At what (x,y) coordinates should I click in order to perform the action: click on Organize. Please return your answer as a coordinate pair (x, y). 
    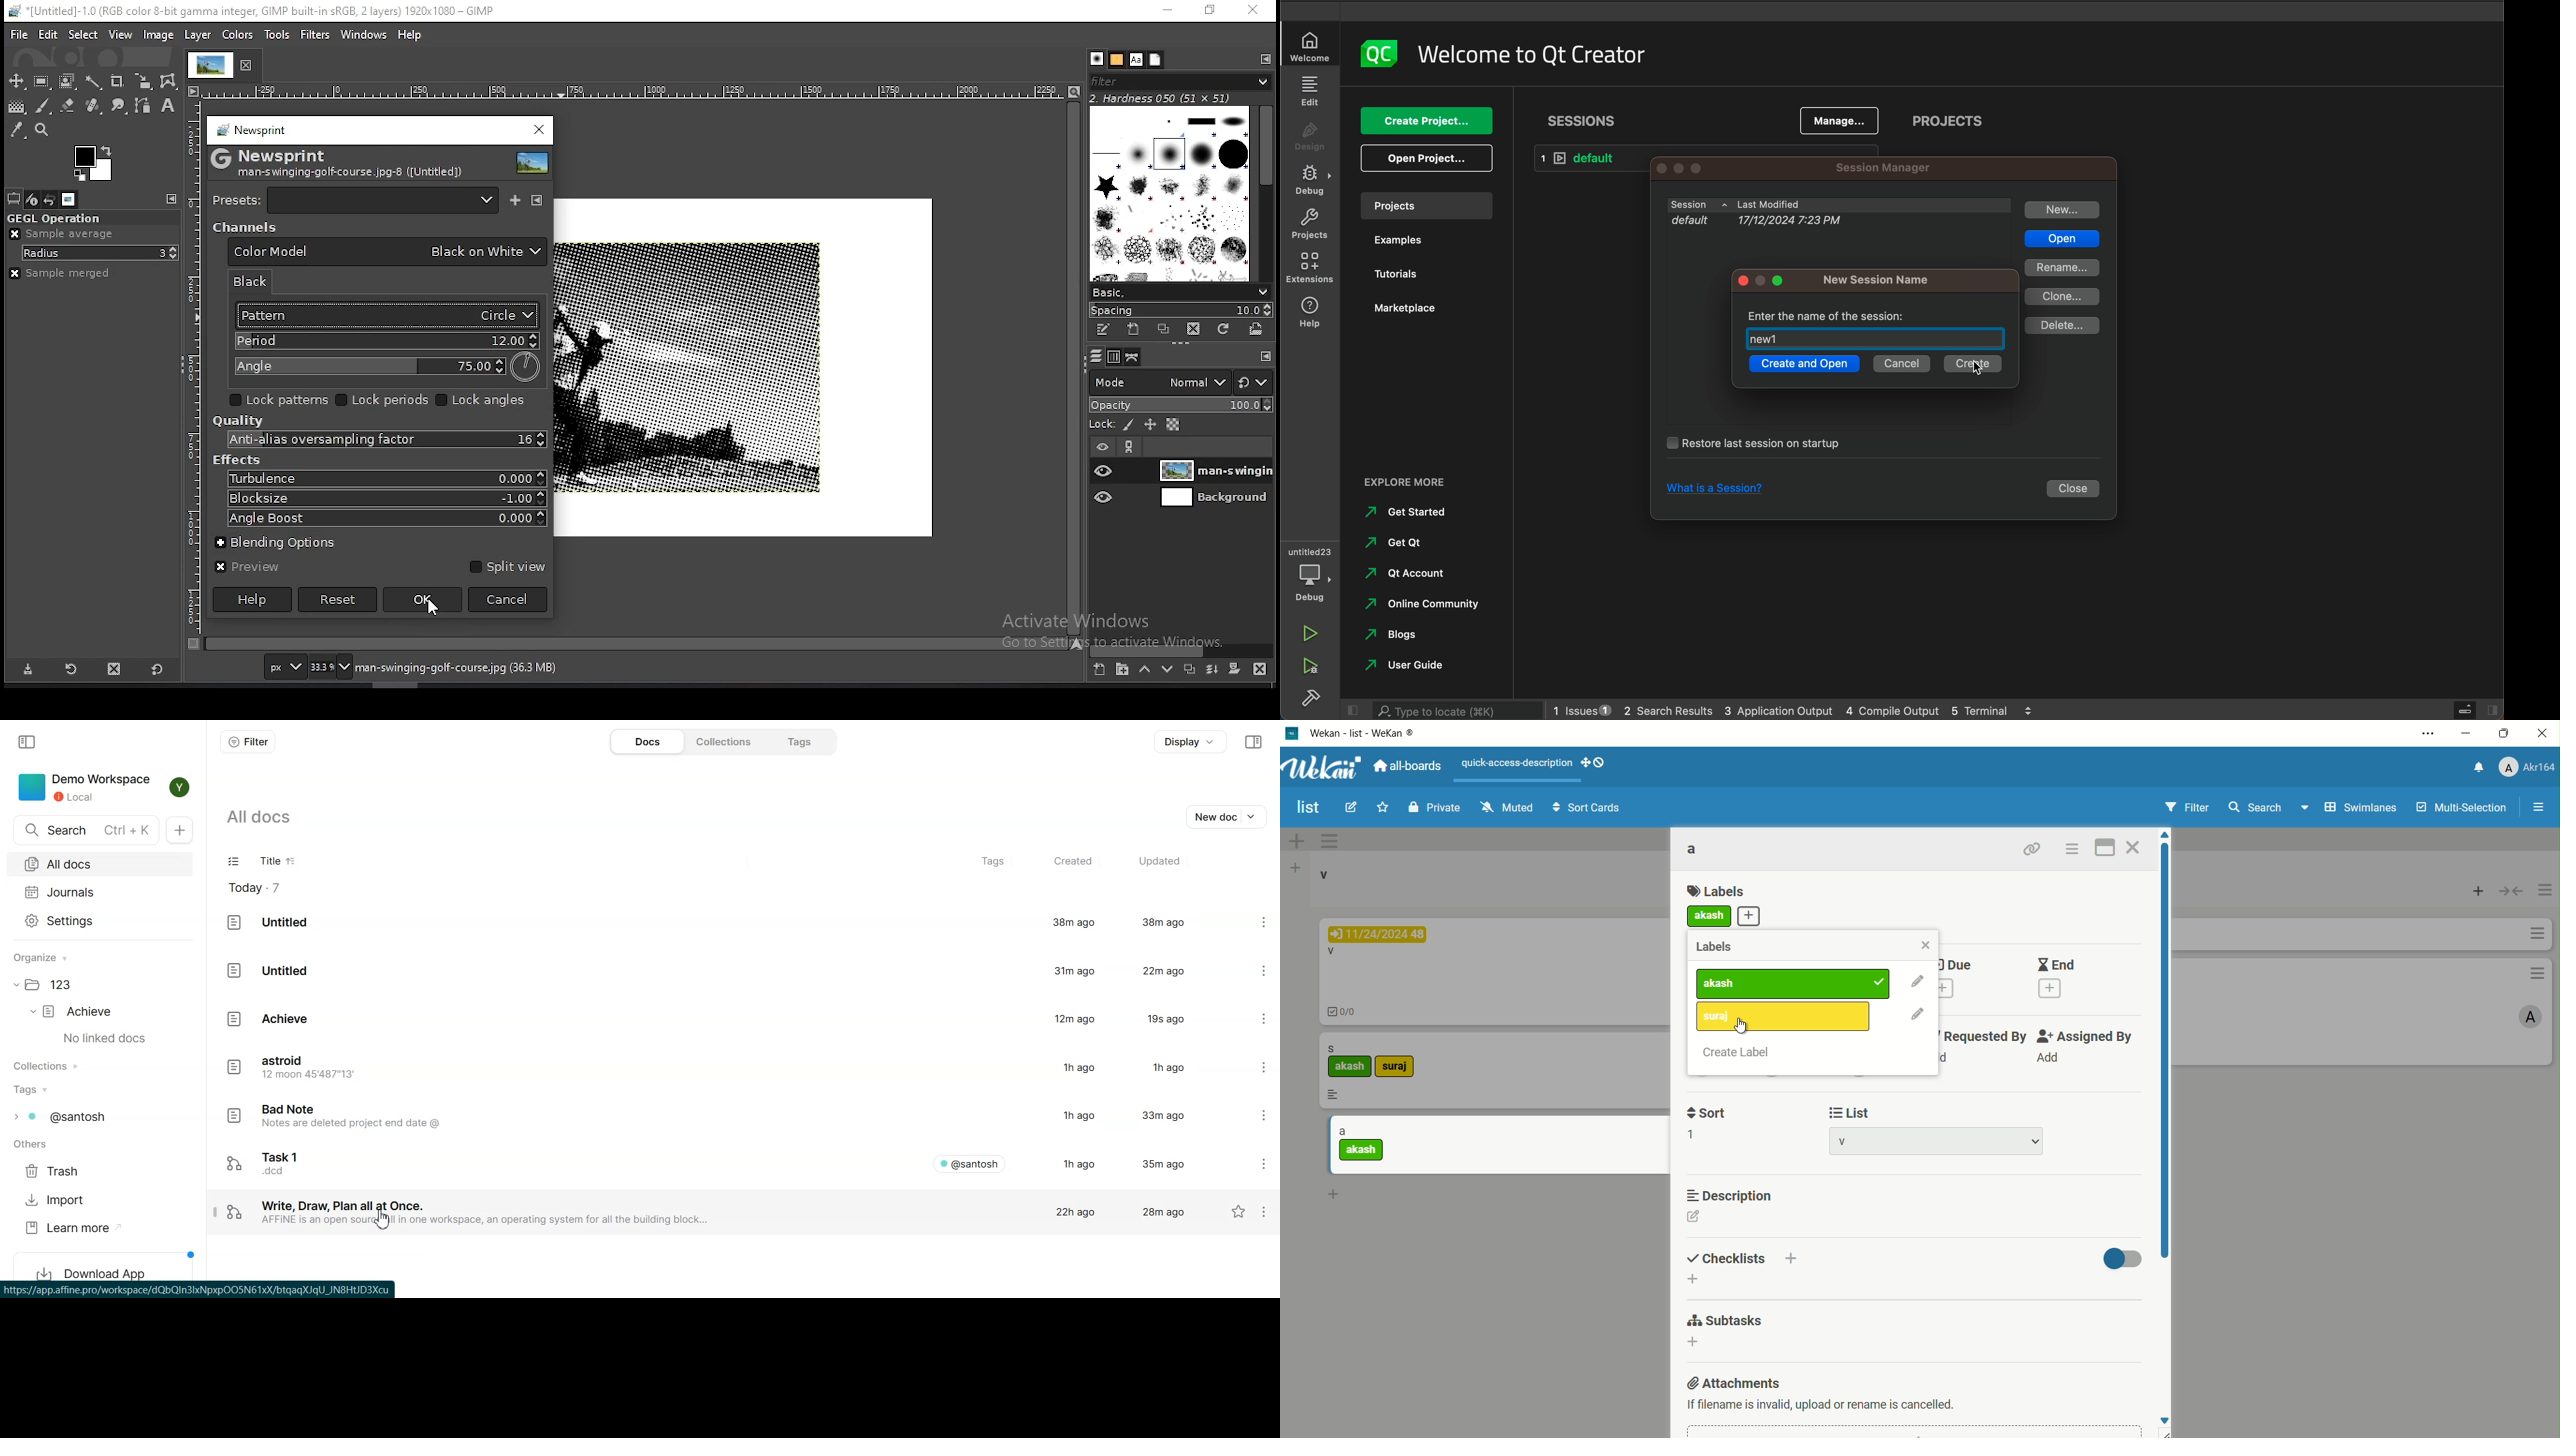
    Looking at the image, I should click on (47, 958).